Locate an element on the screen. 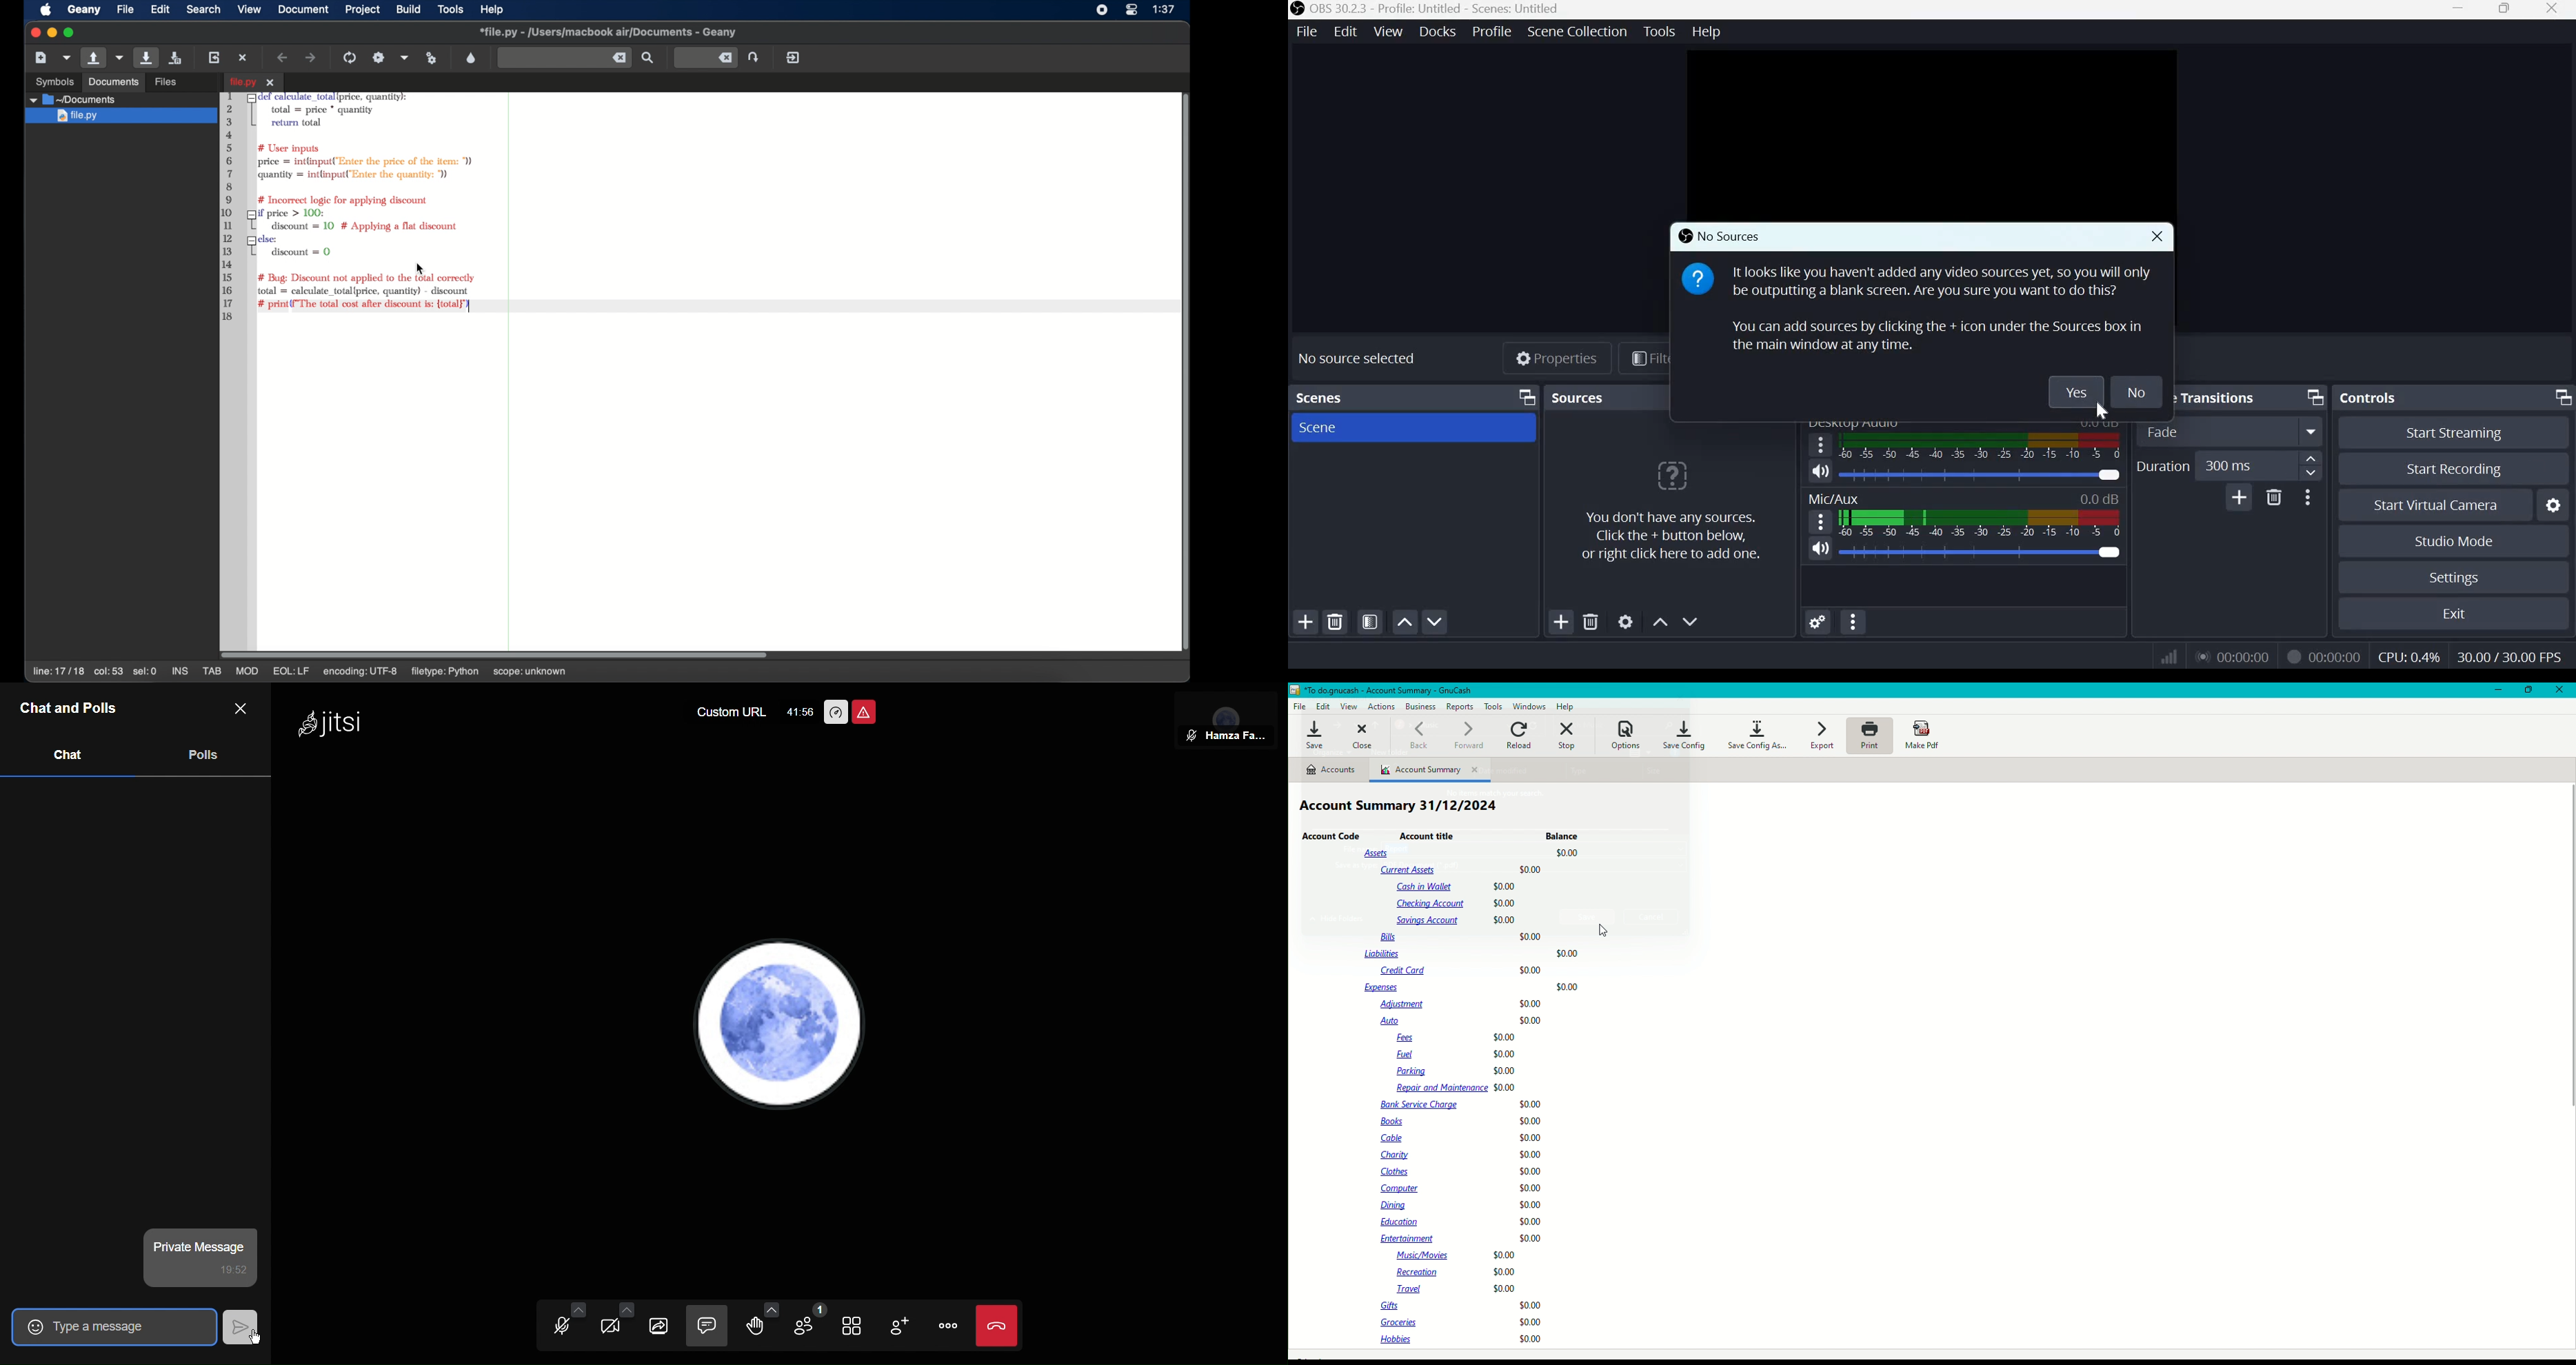 The image size is (2576, 1372). Move source(s) down is located at coordinates (1695, 622).